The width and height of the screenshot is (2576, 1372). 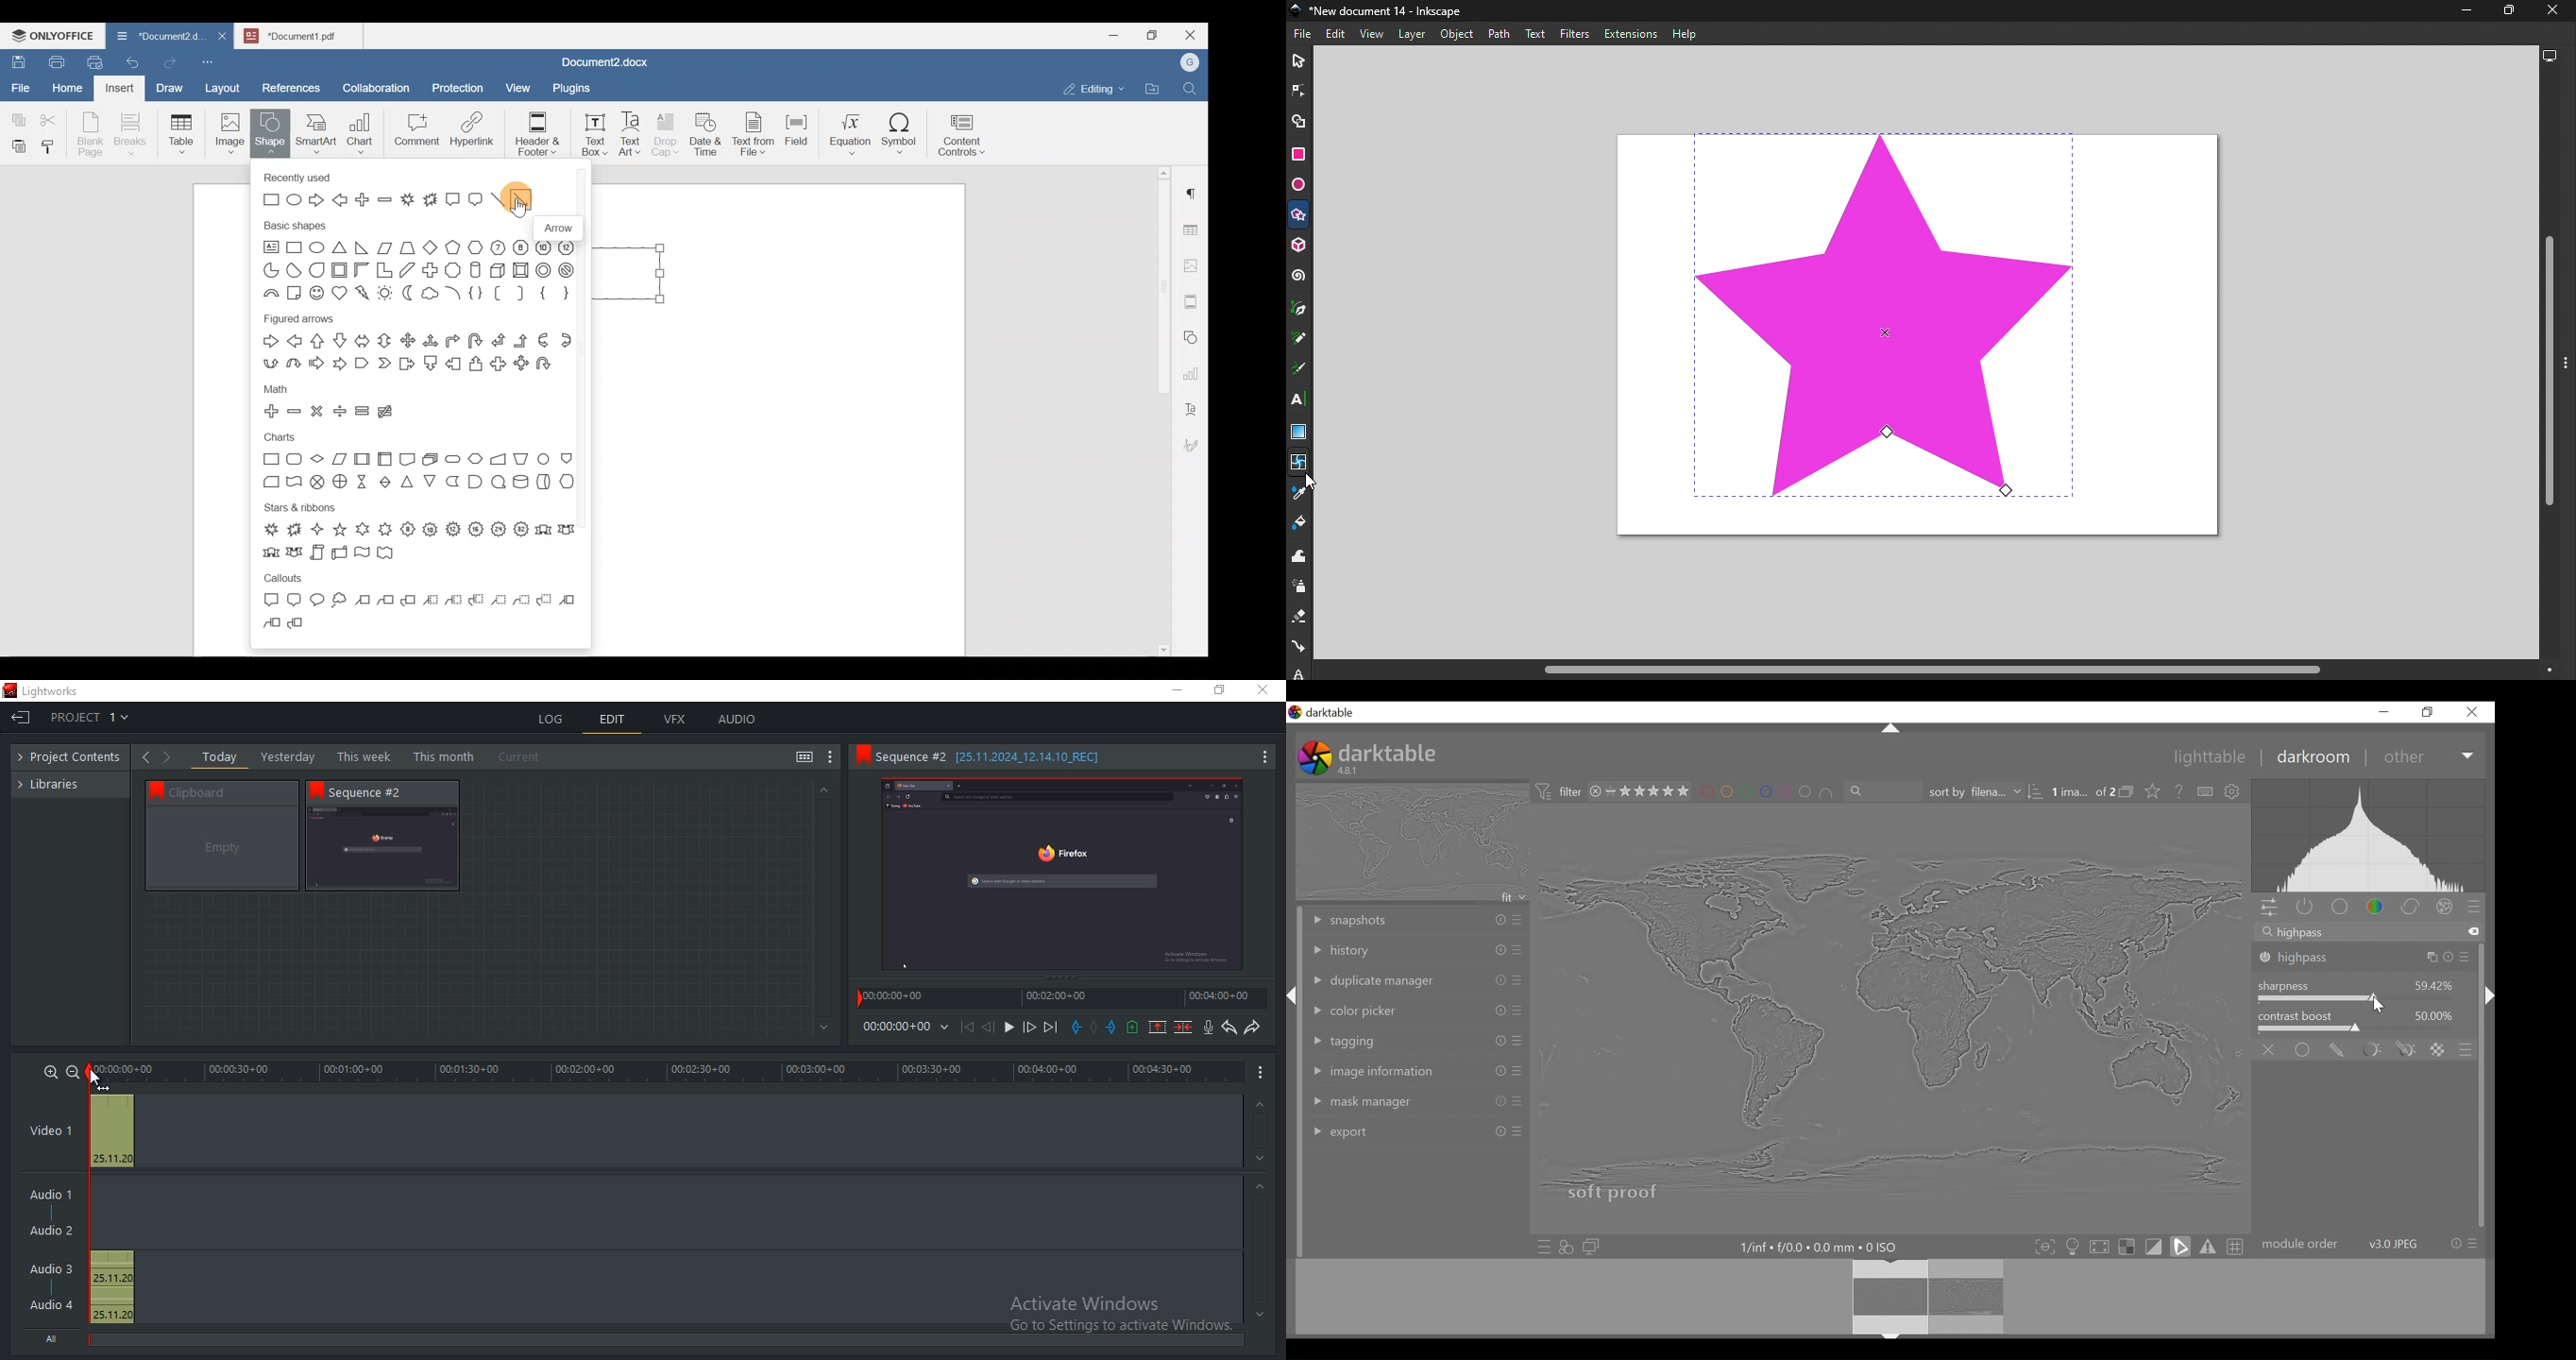 I want to click on snapshots, so click(x=1416, y=919).